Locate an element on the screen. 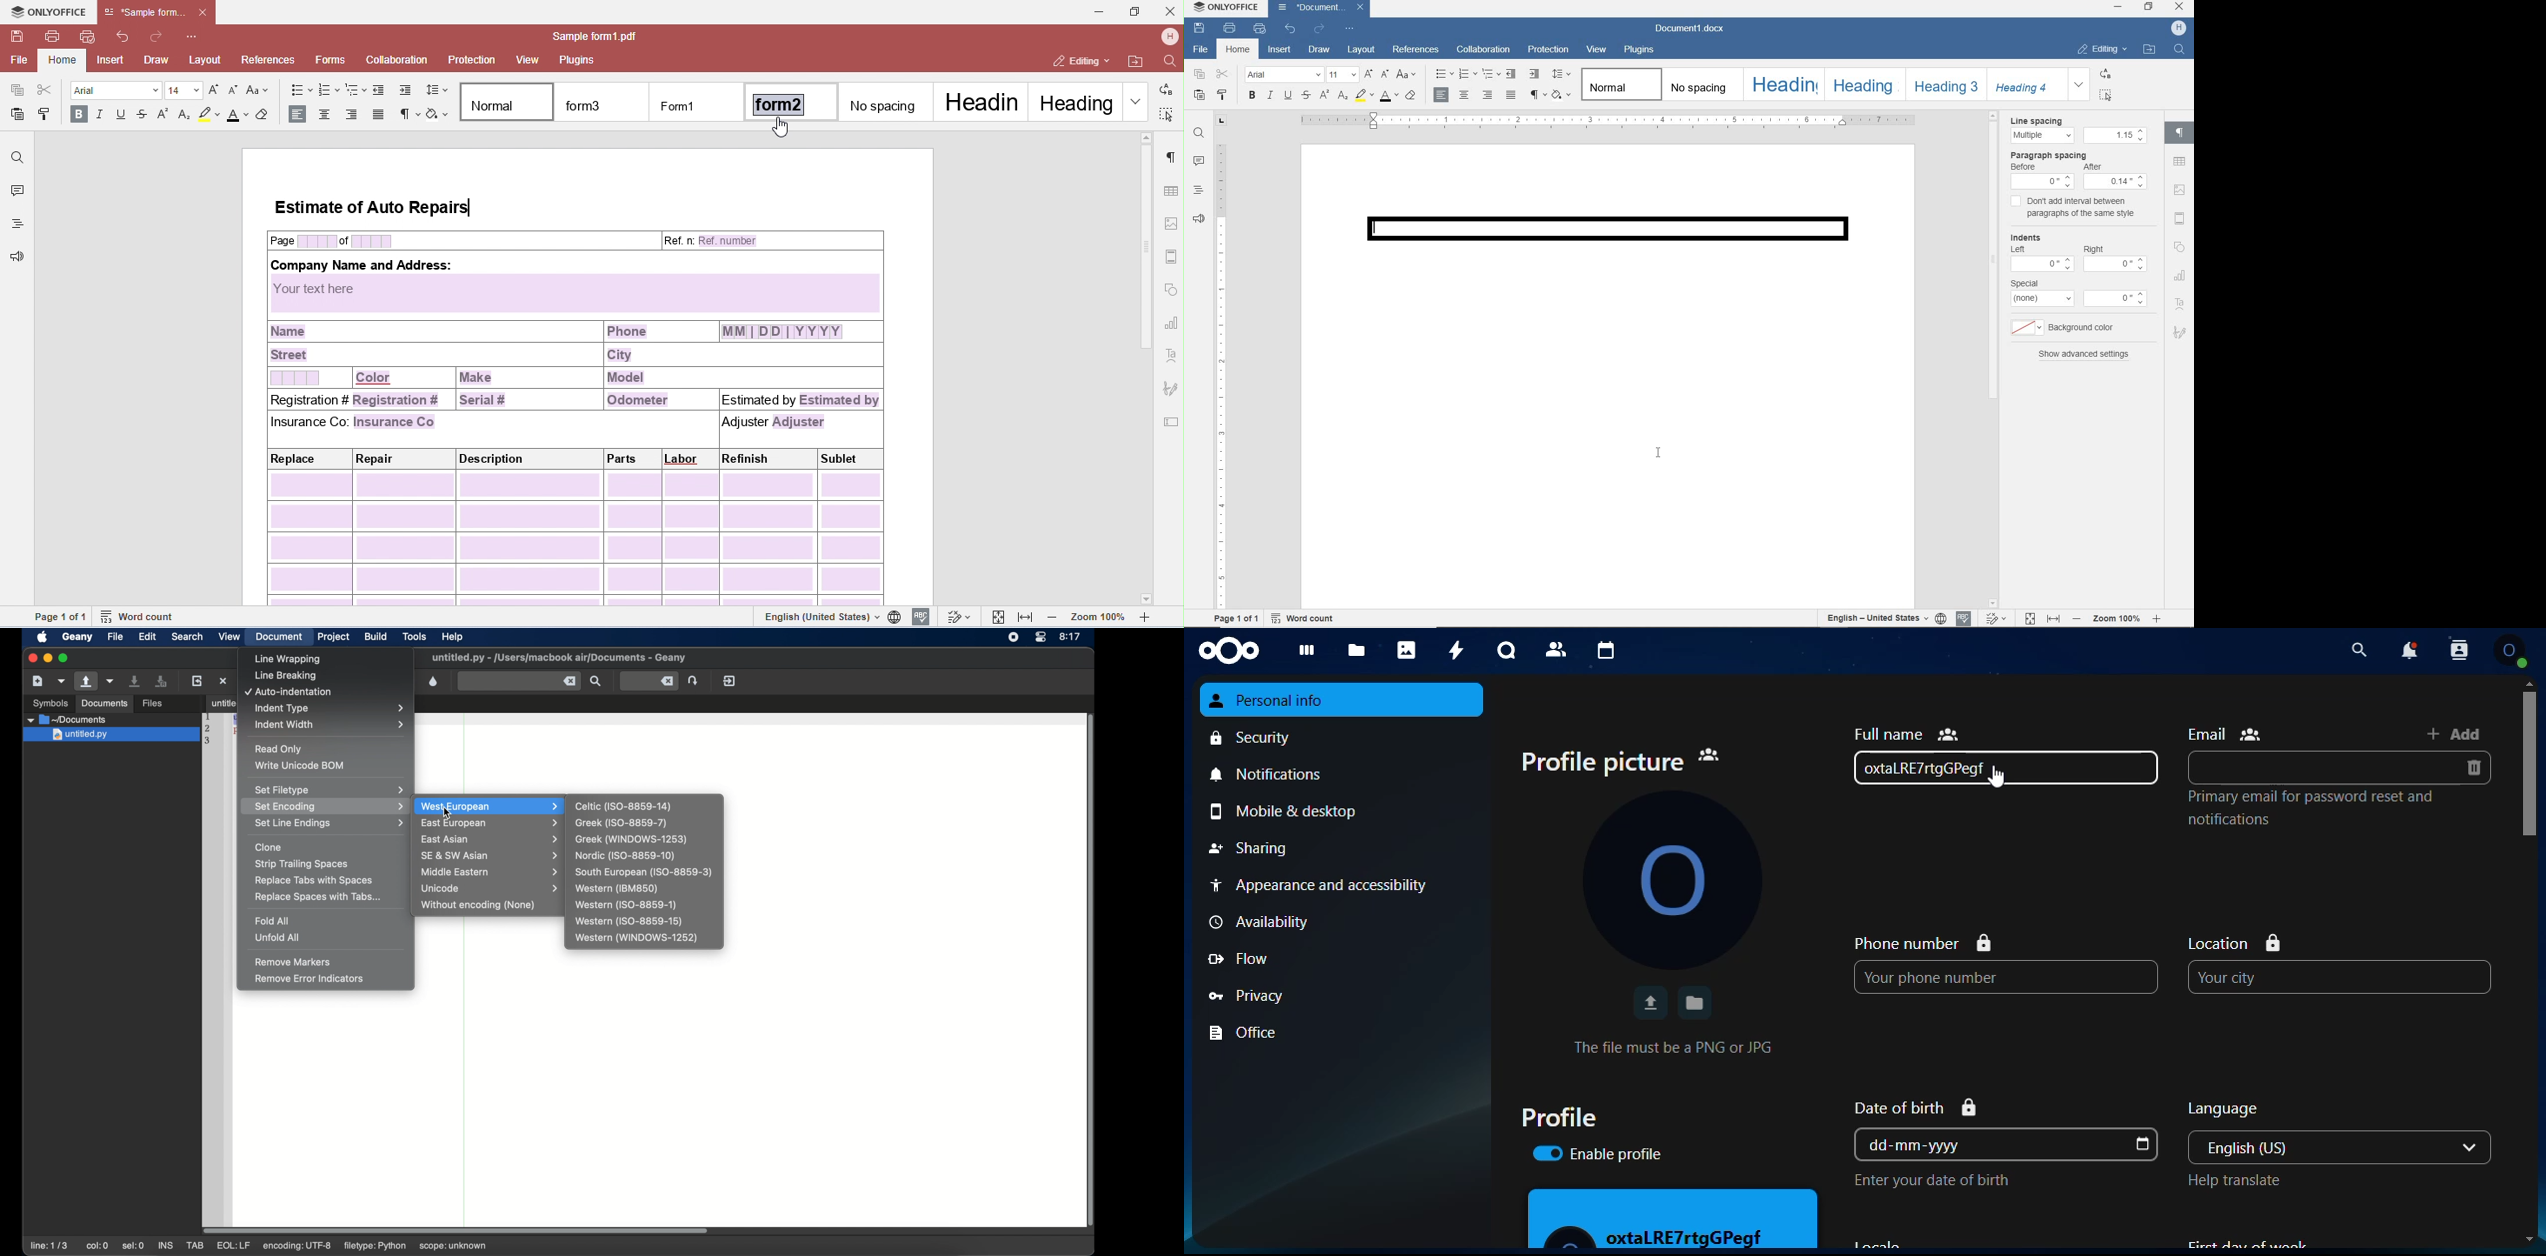 This screenshot has width=2548, height=1260. full name is located at coordinates (1906, 734).